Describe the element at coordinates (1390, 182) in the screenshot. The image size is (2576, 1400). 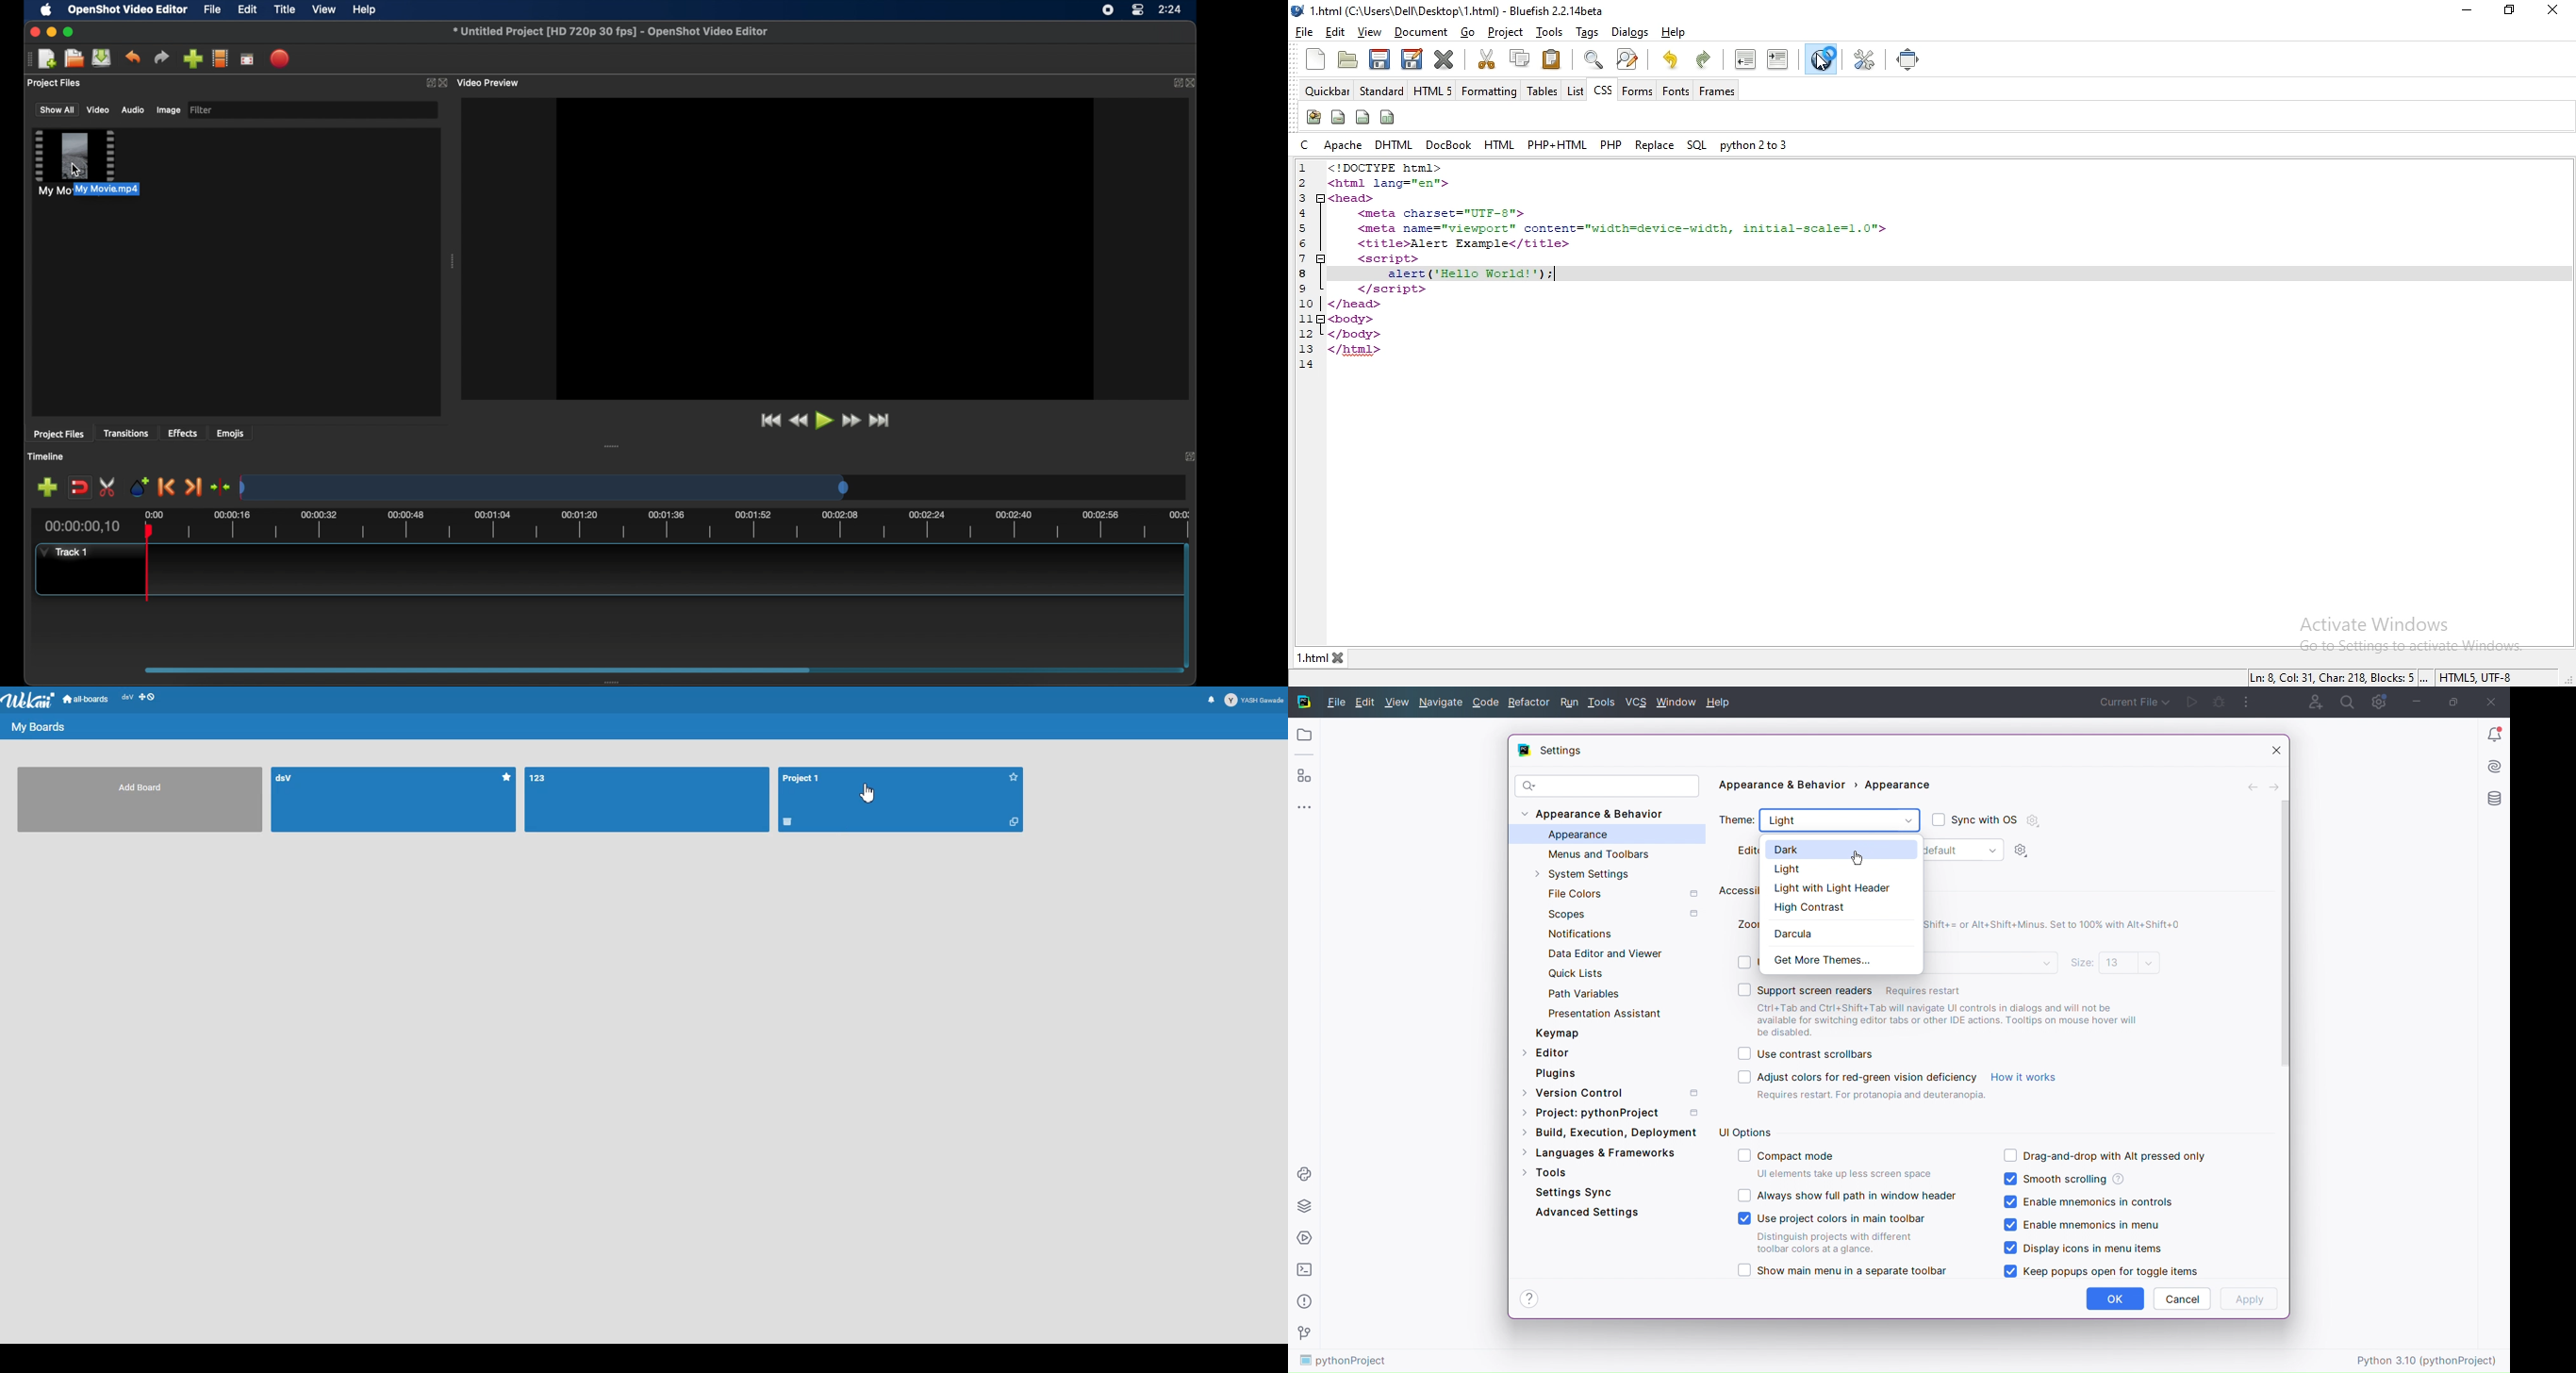
I see `<html lang="en">` at that location.